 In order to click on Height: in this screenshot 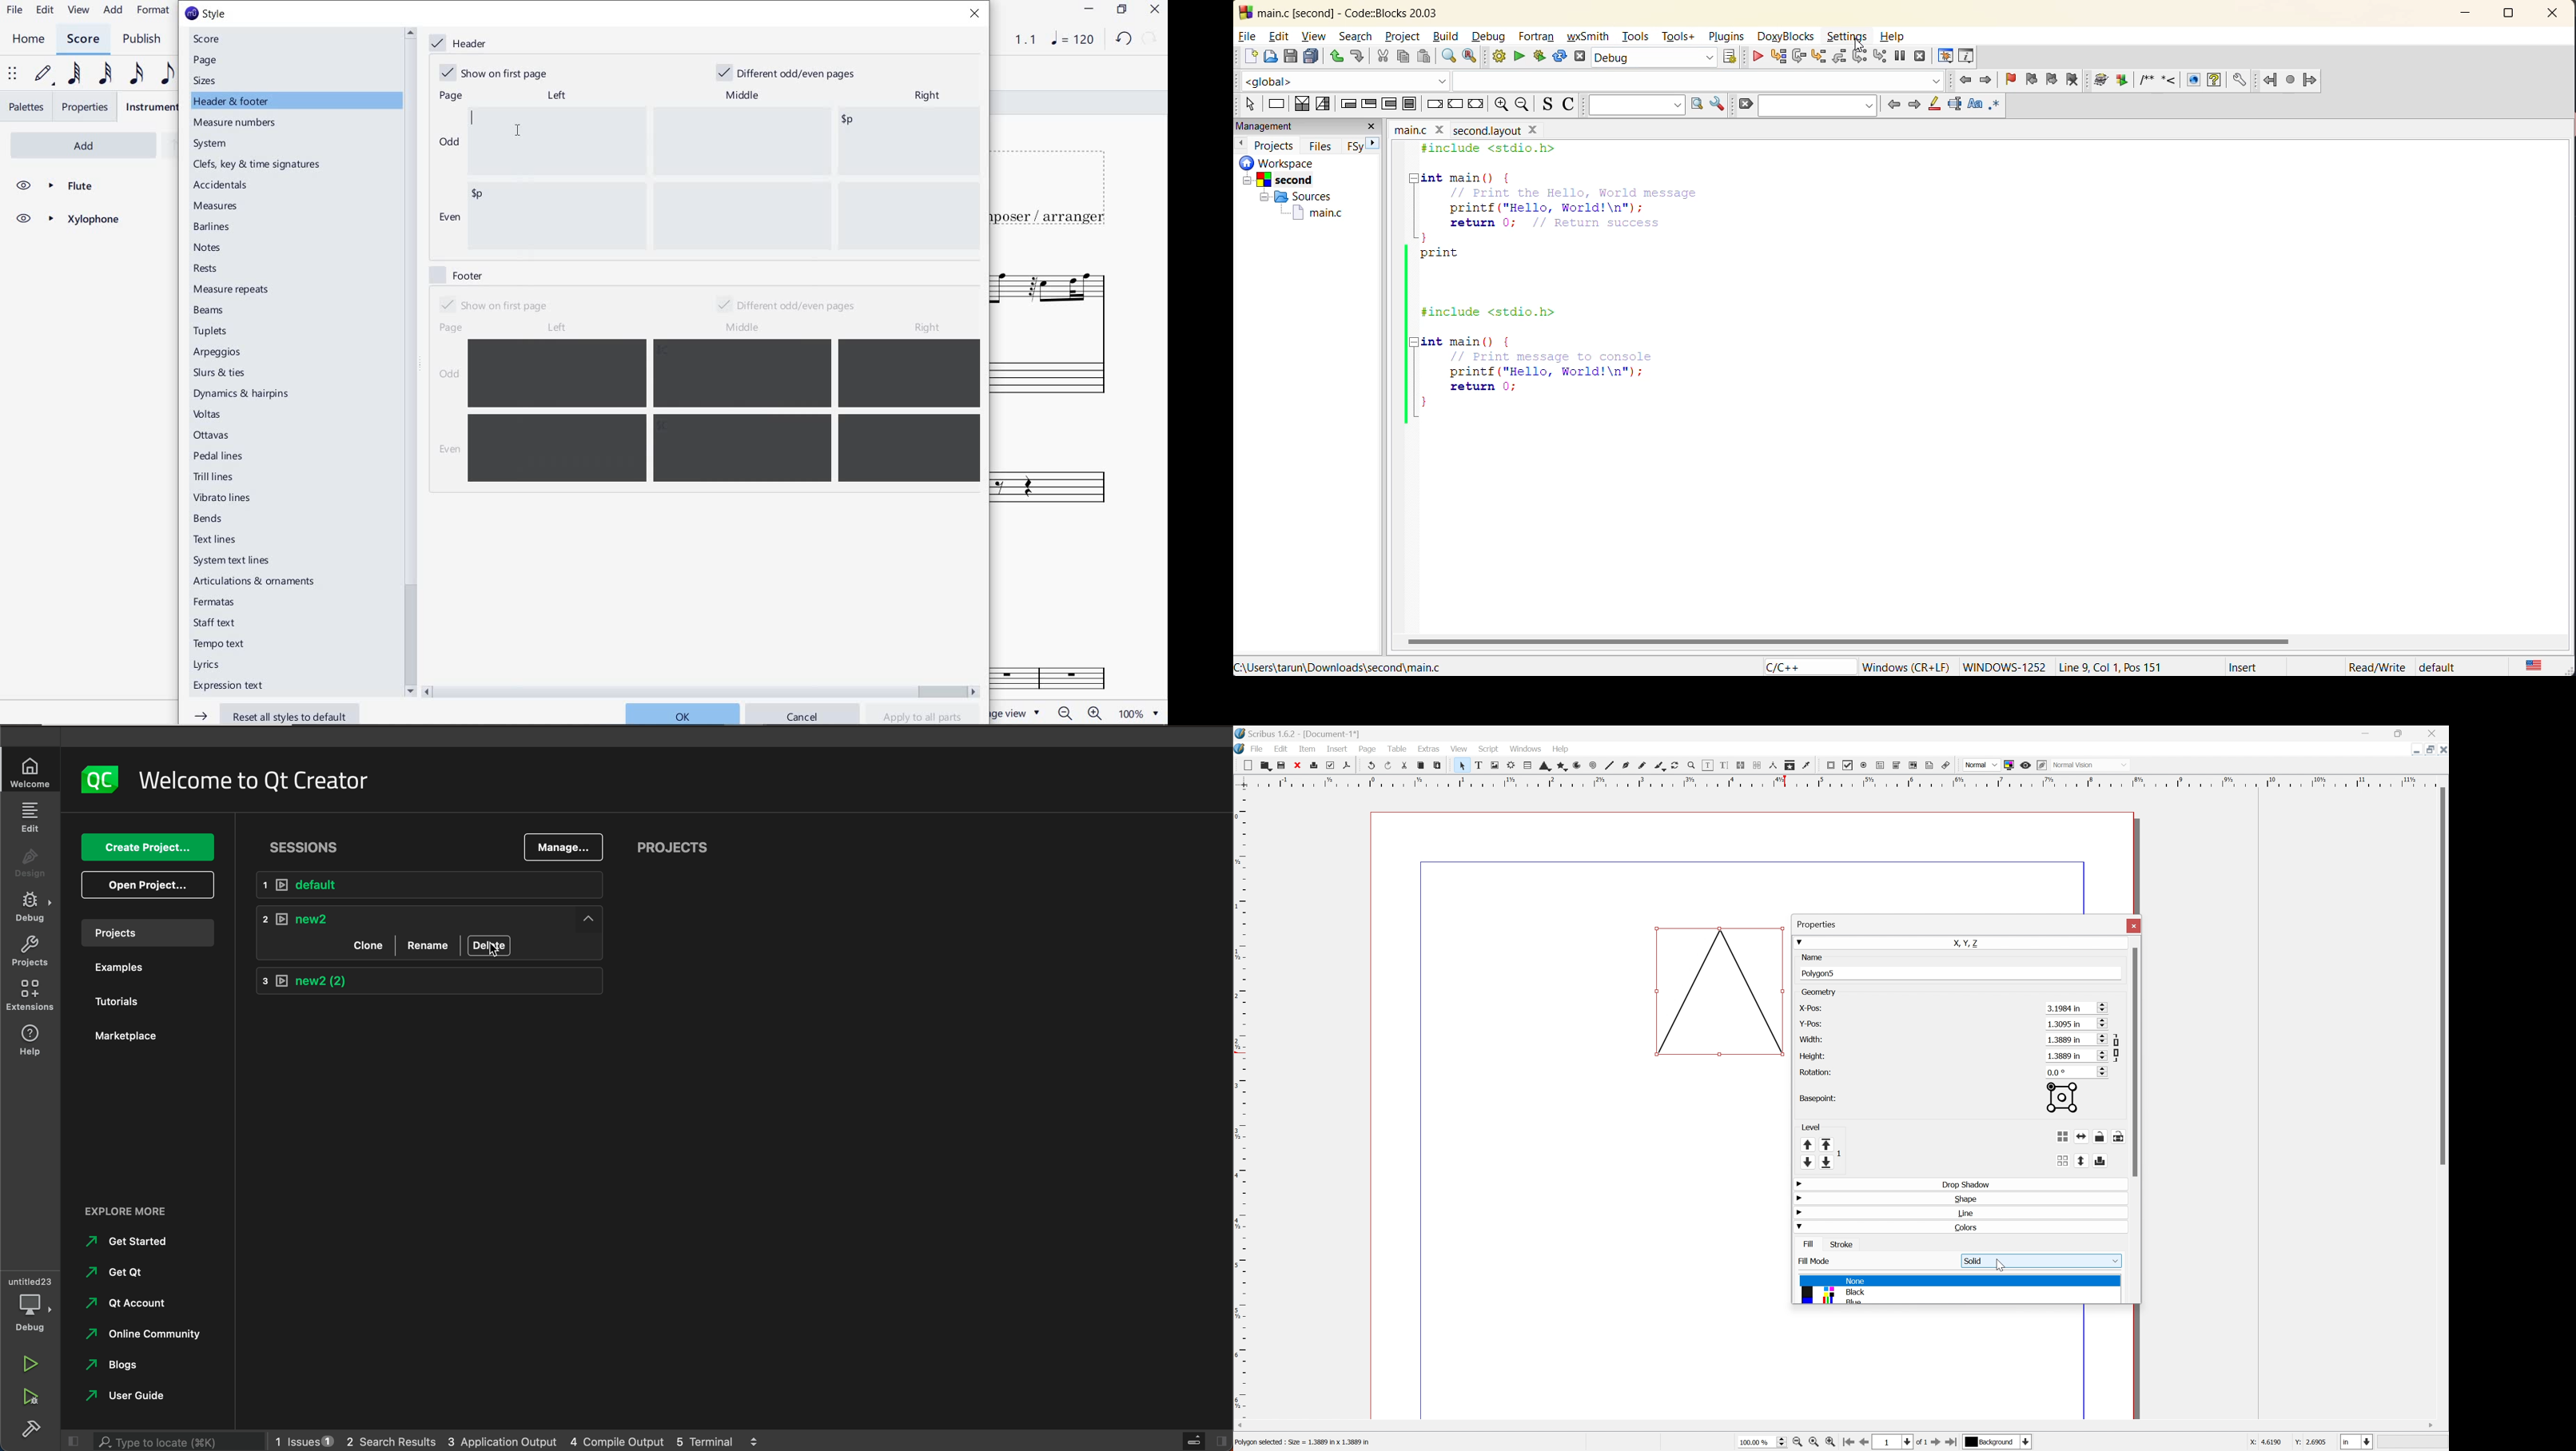, I will do `click(1812, 1056)`.